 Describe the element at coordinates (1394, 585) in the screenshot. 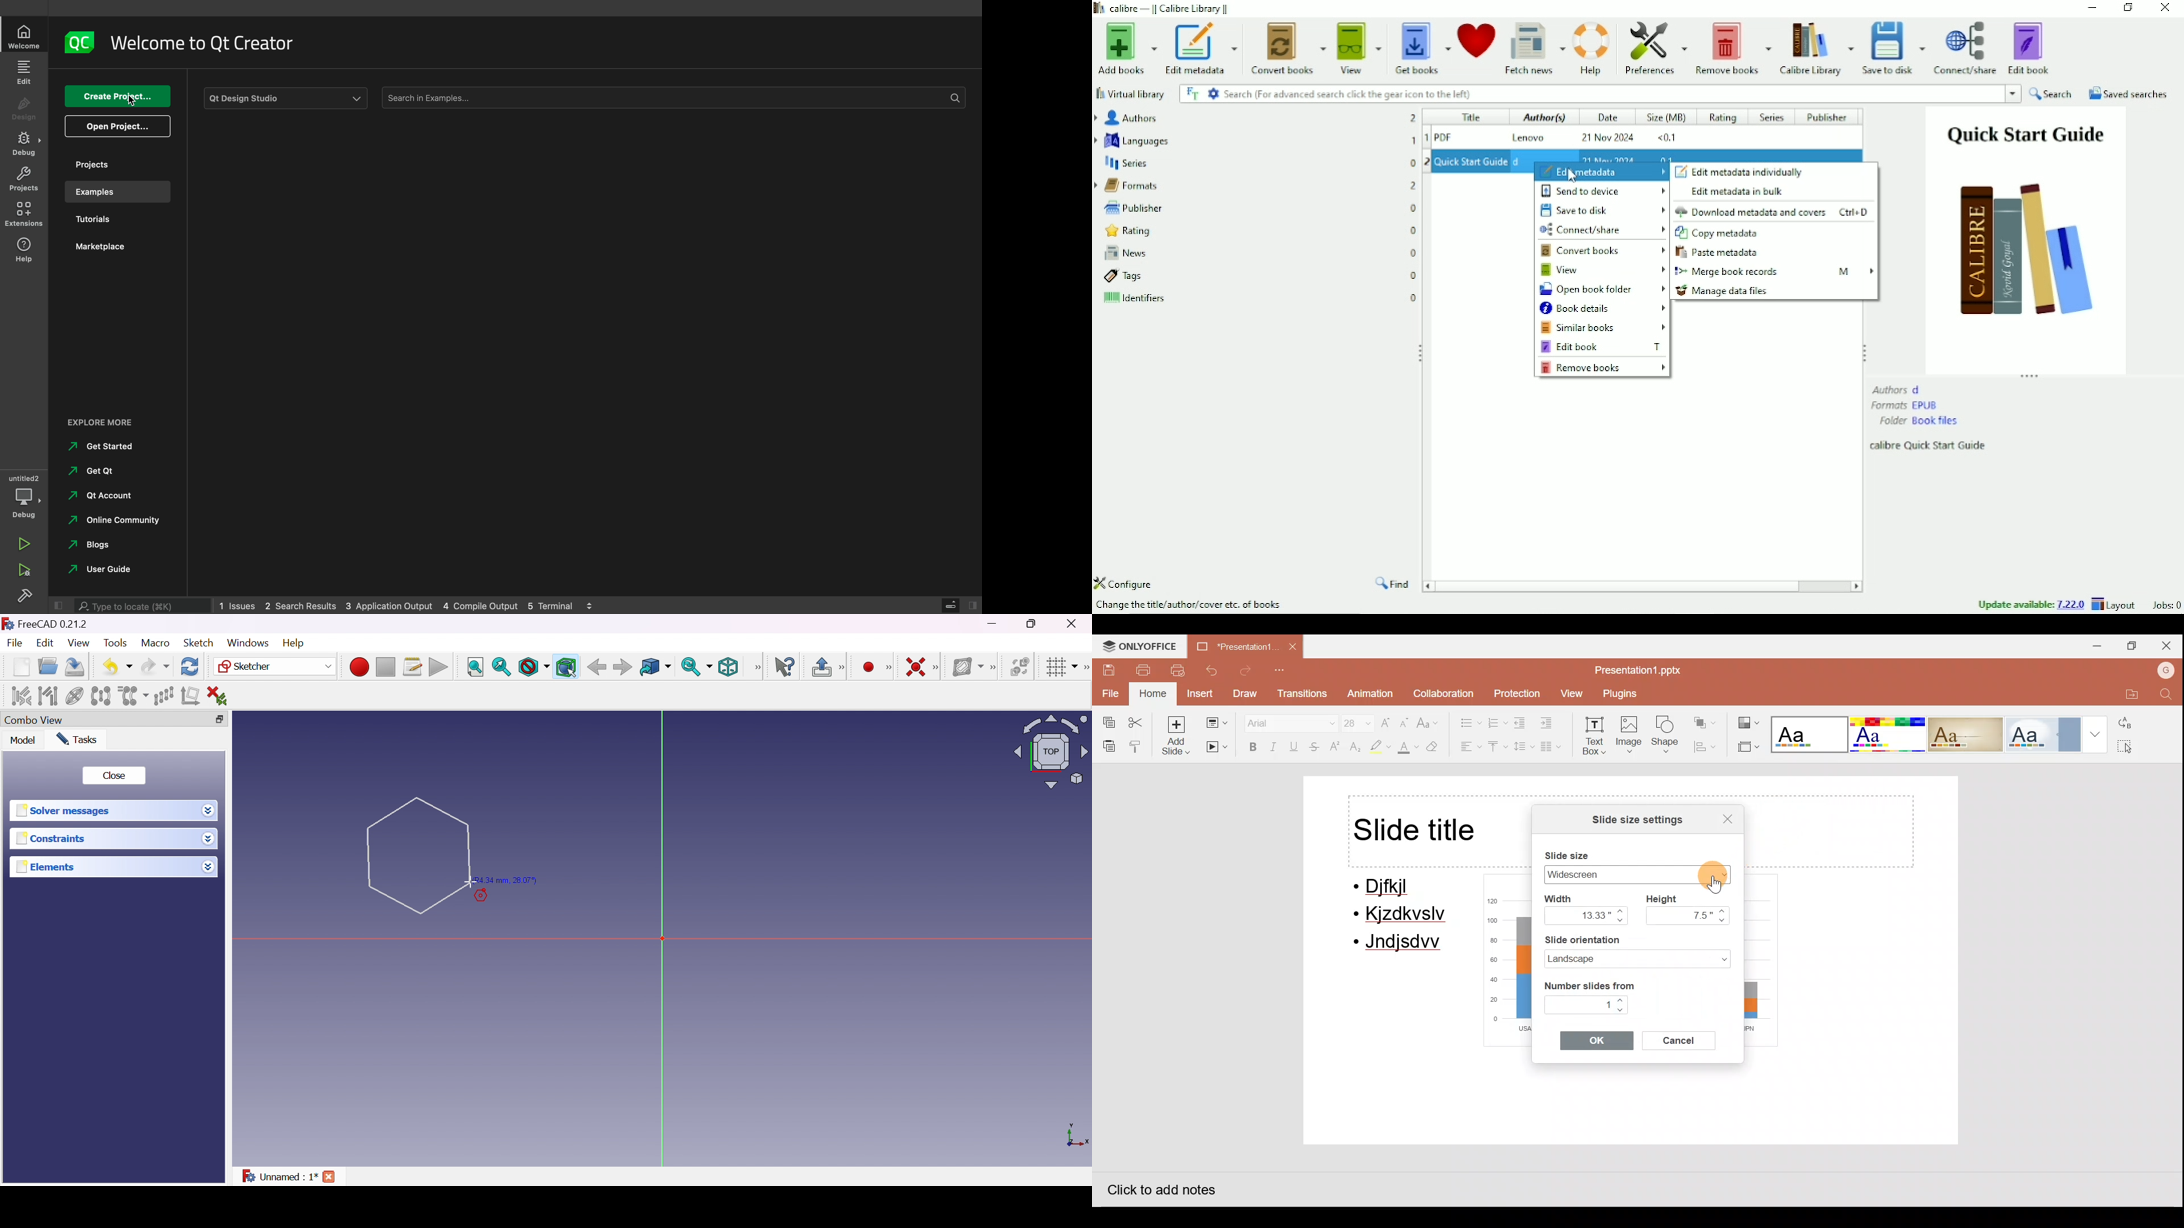

I see `Find` at that location.